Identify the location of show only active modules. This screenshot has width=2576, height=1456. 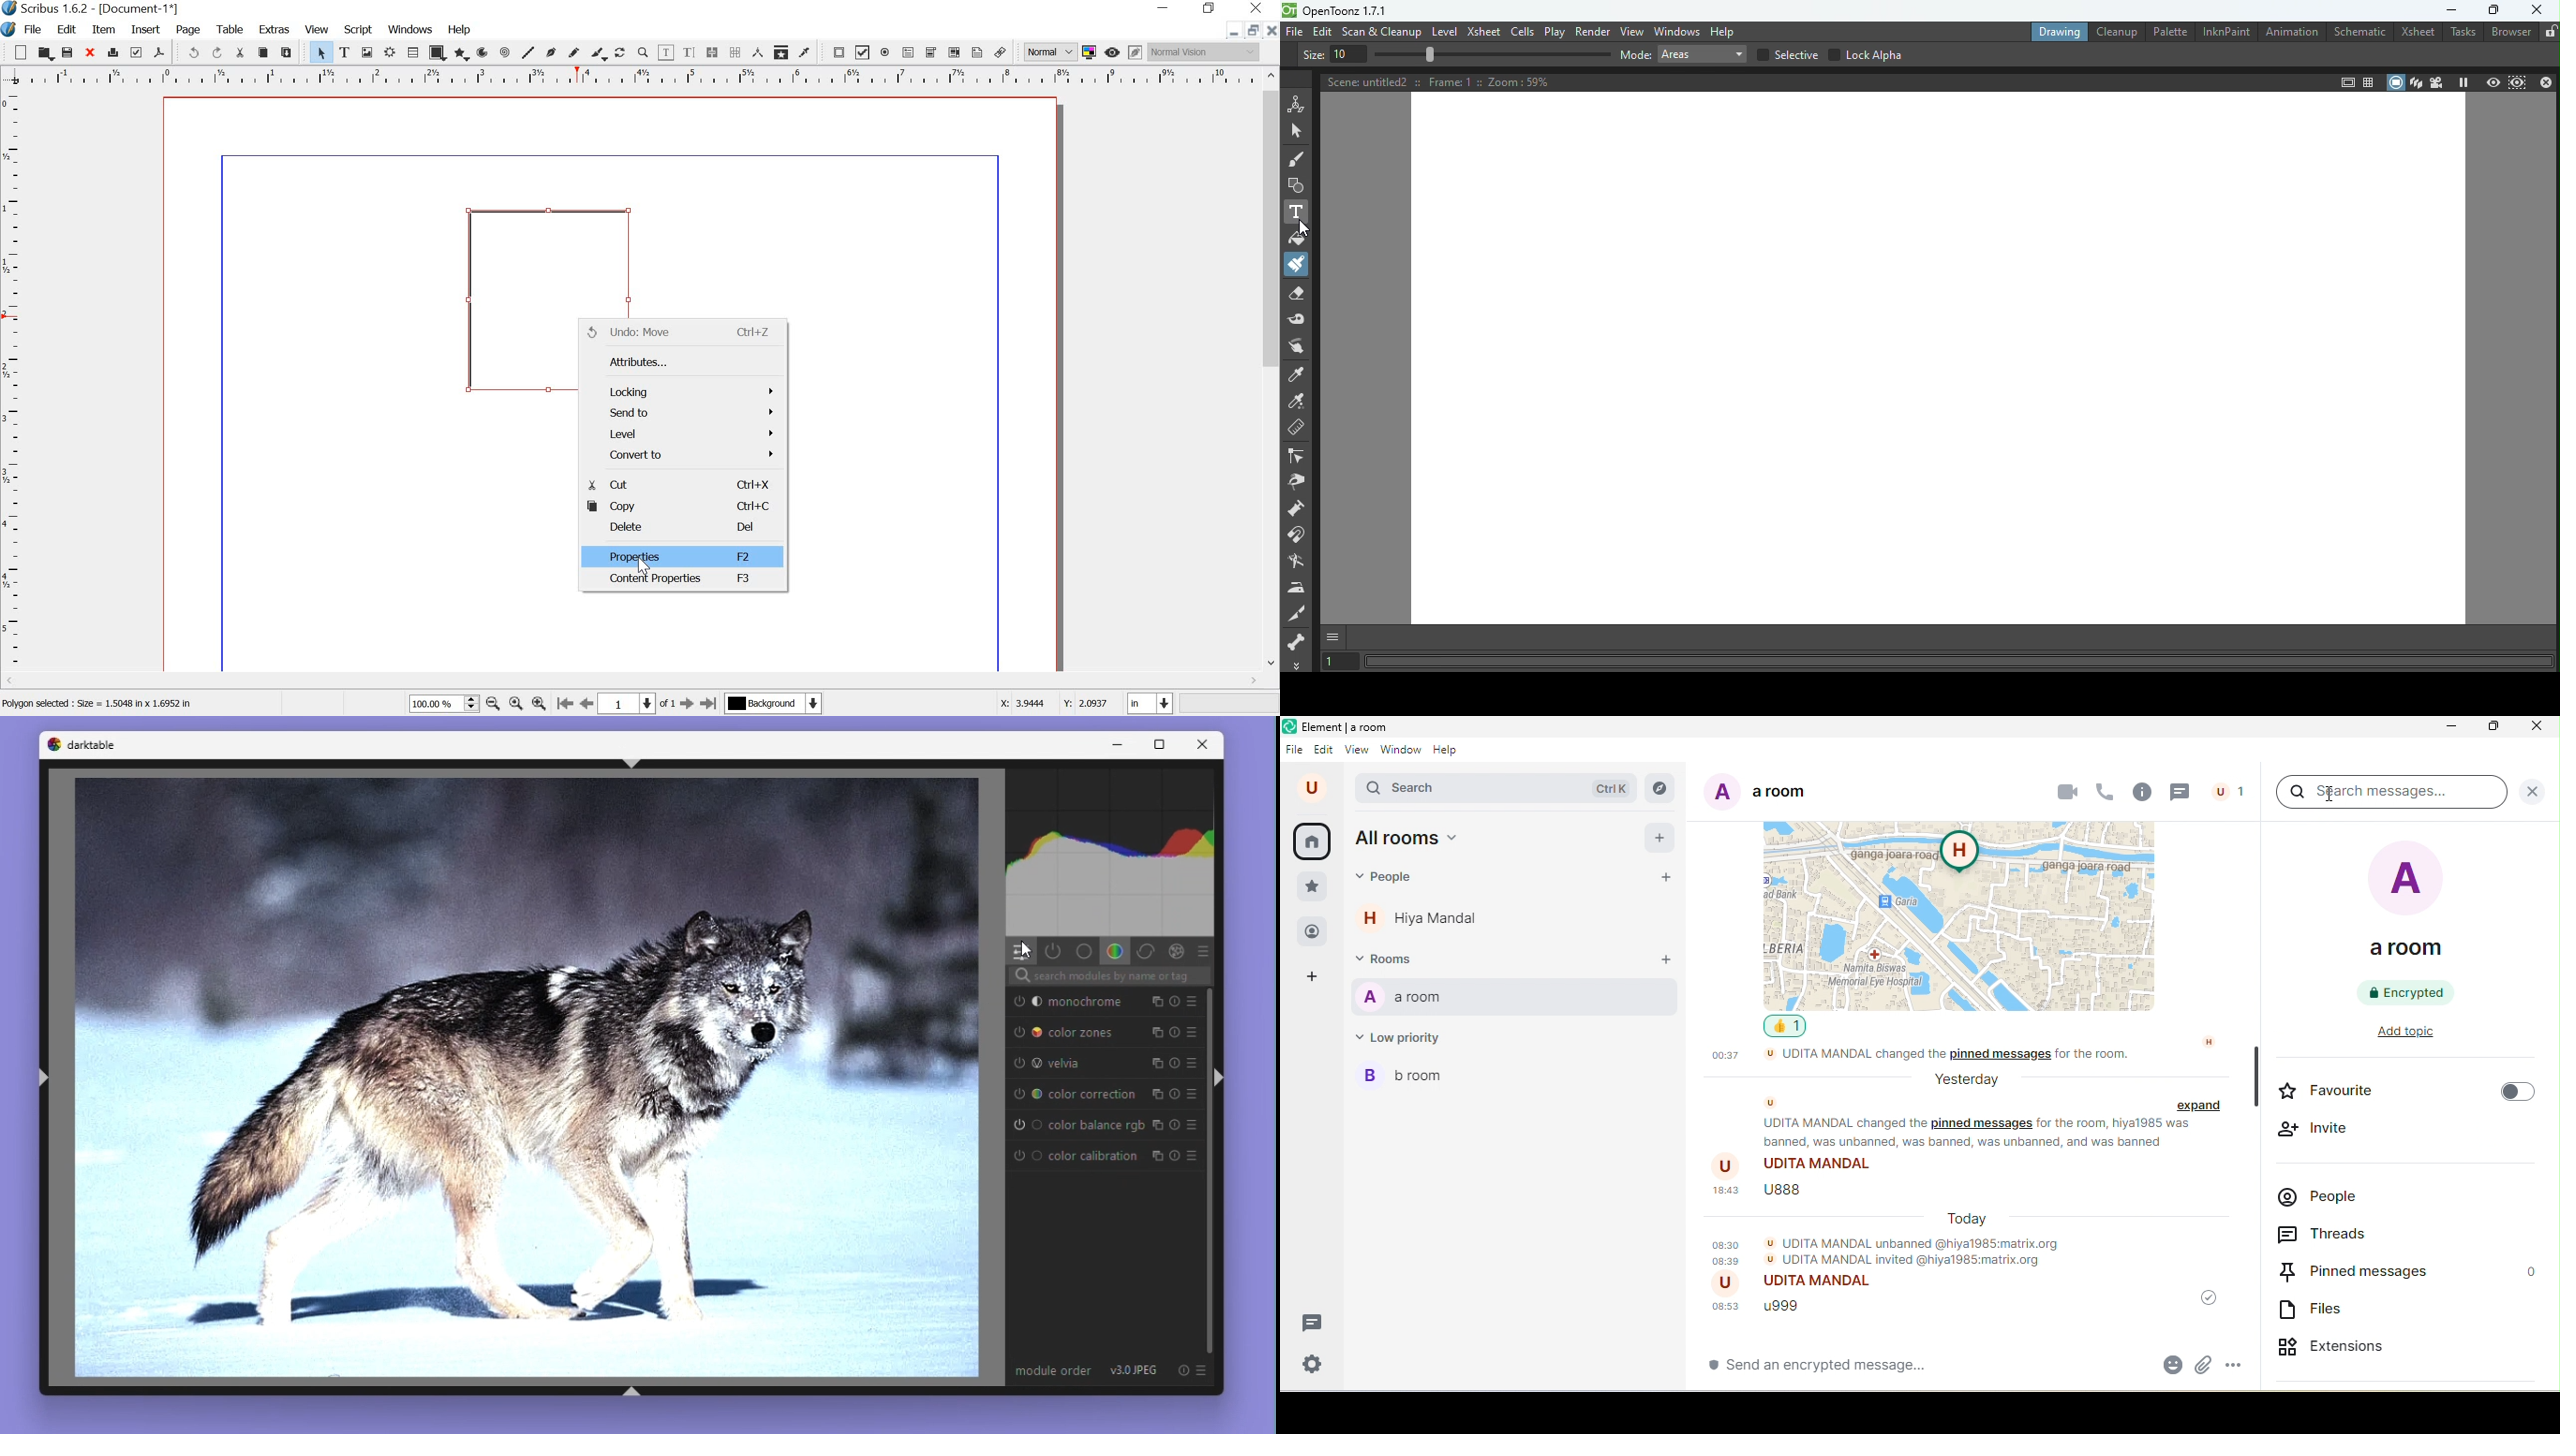
(1054, 951).